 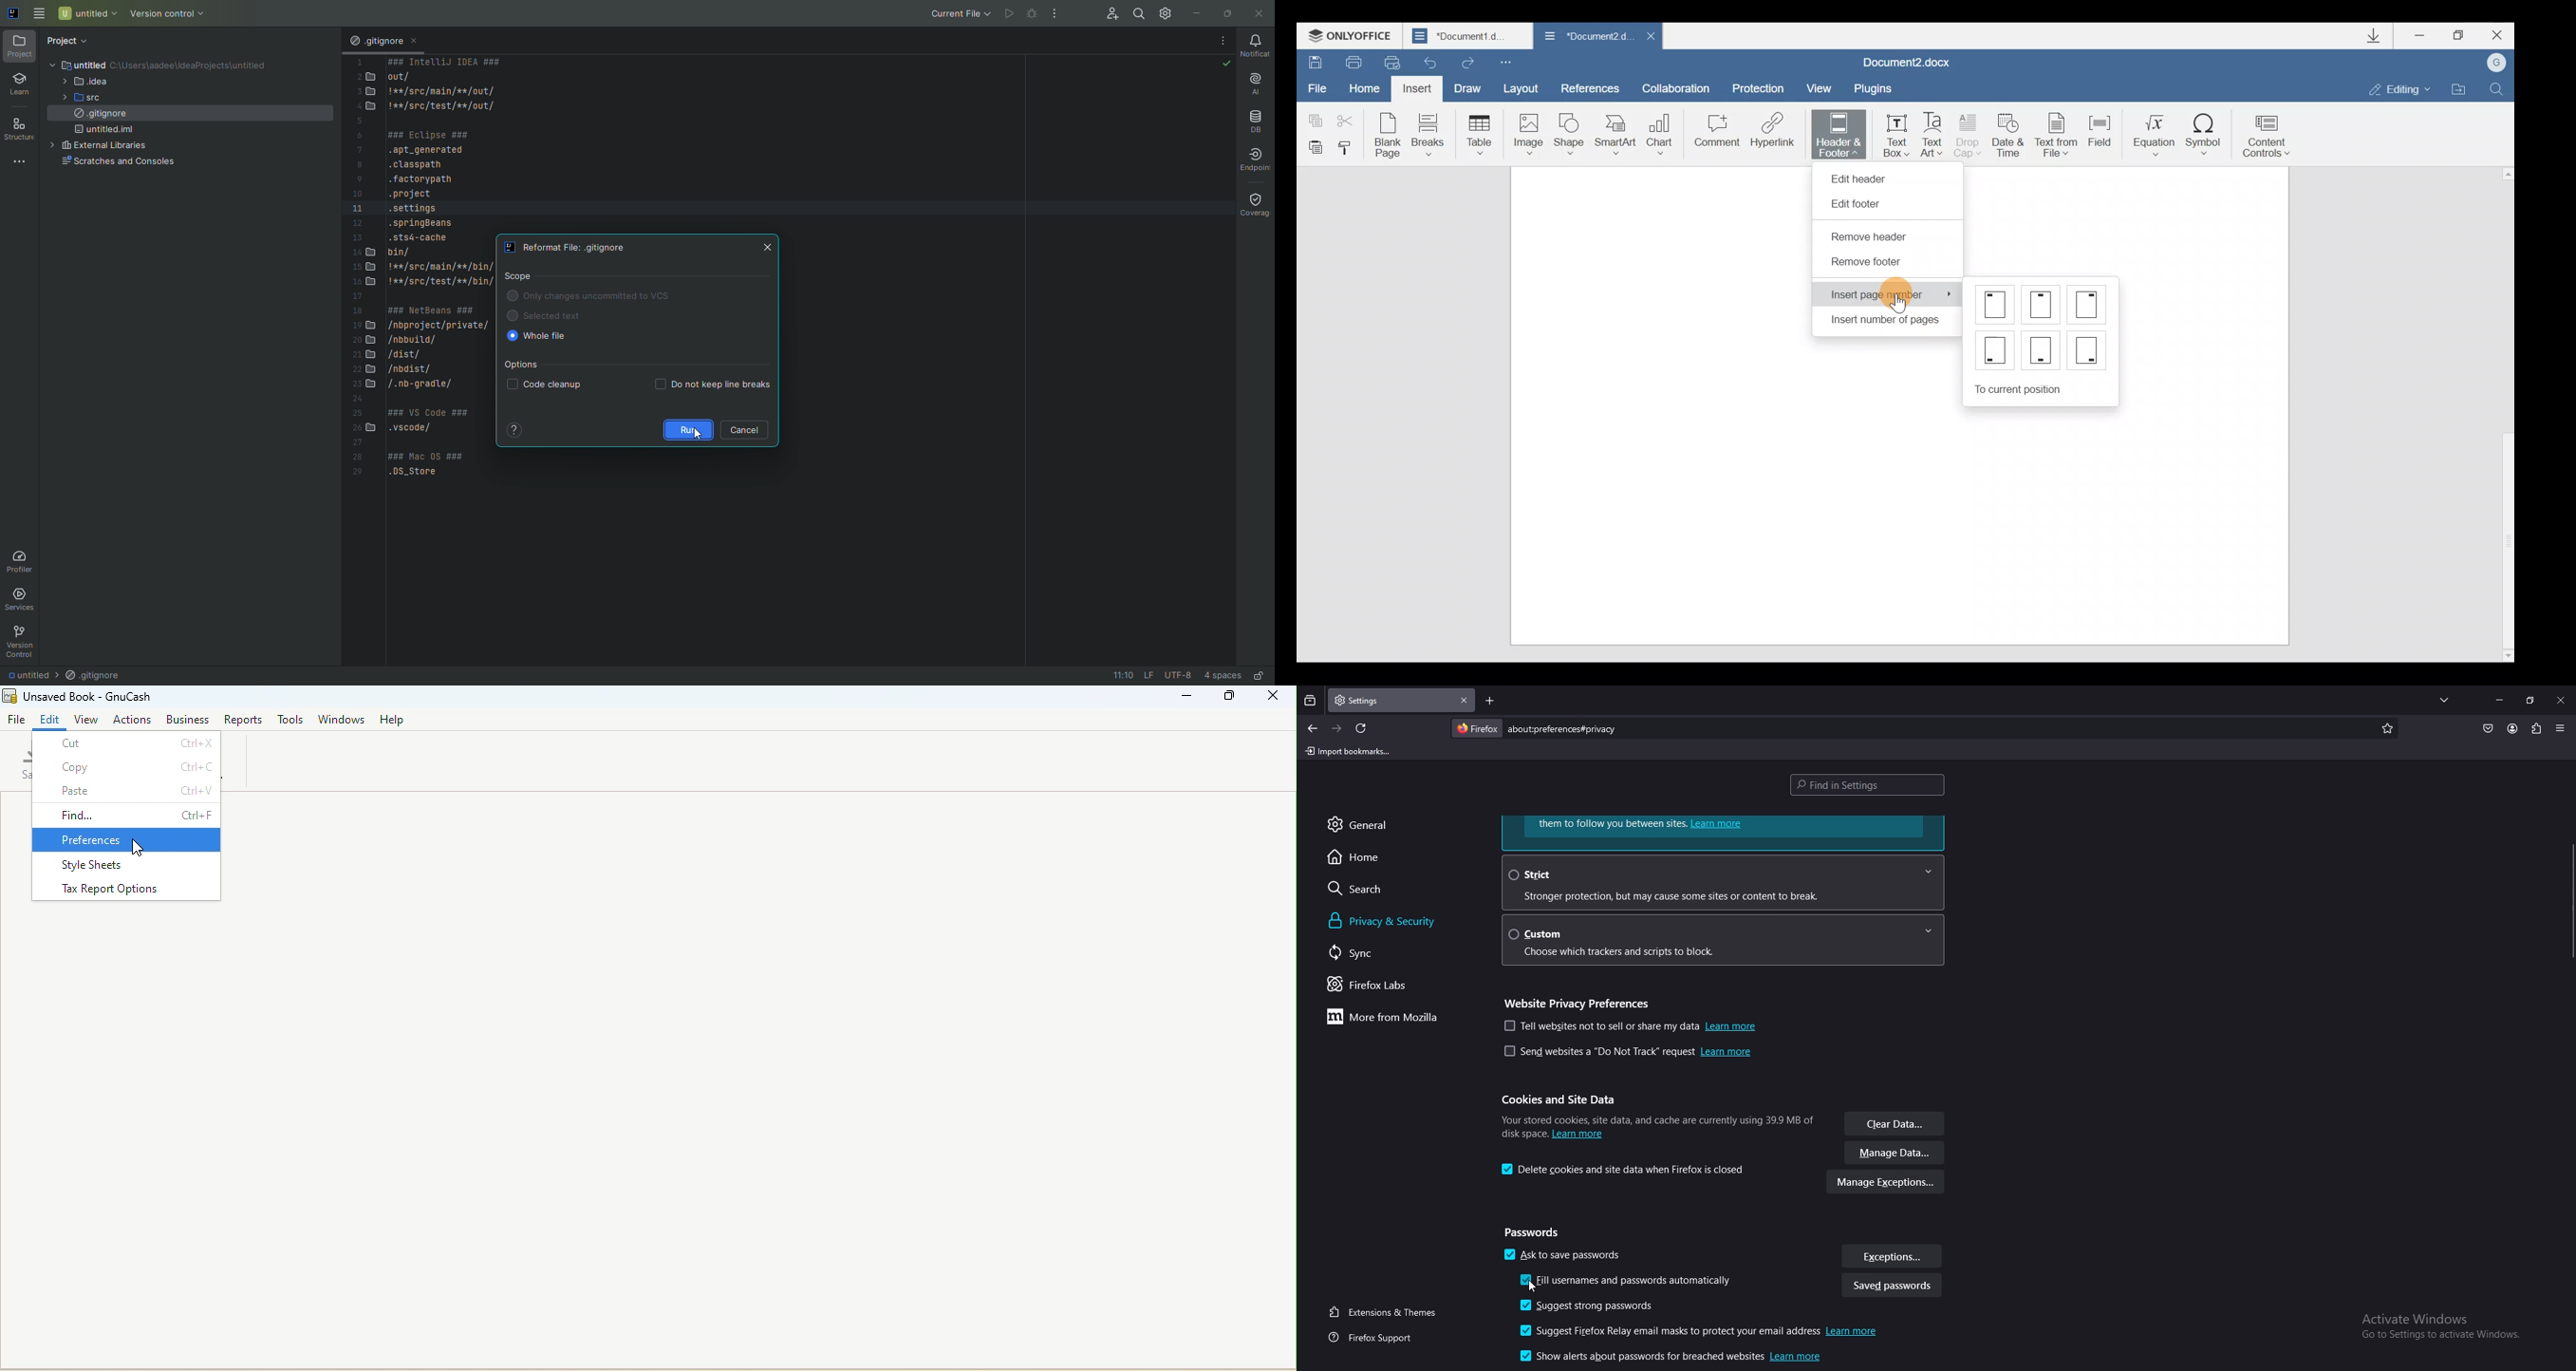 I want to click on Field, so click(x=2097, y=135).